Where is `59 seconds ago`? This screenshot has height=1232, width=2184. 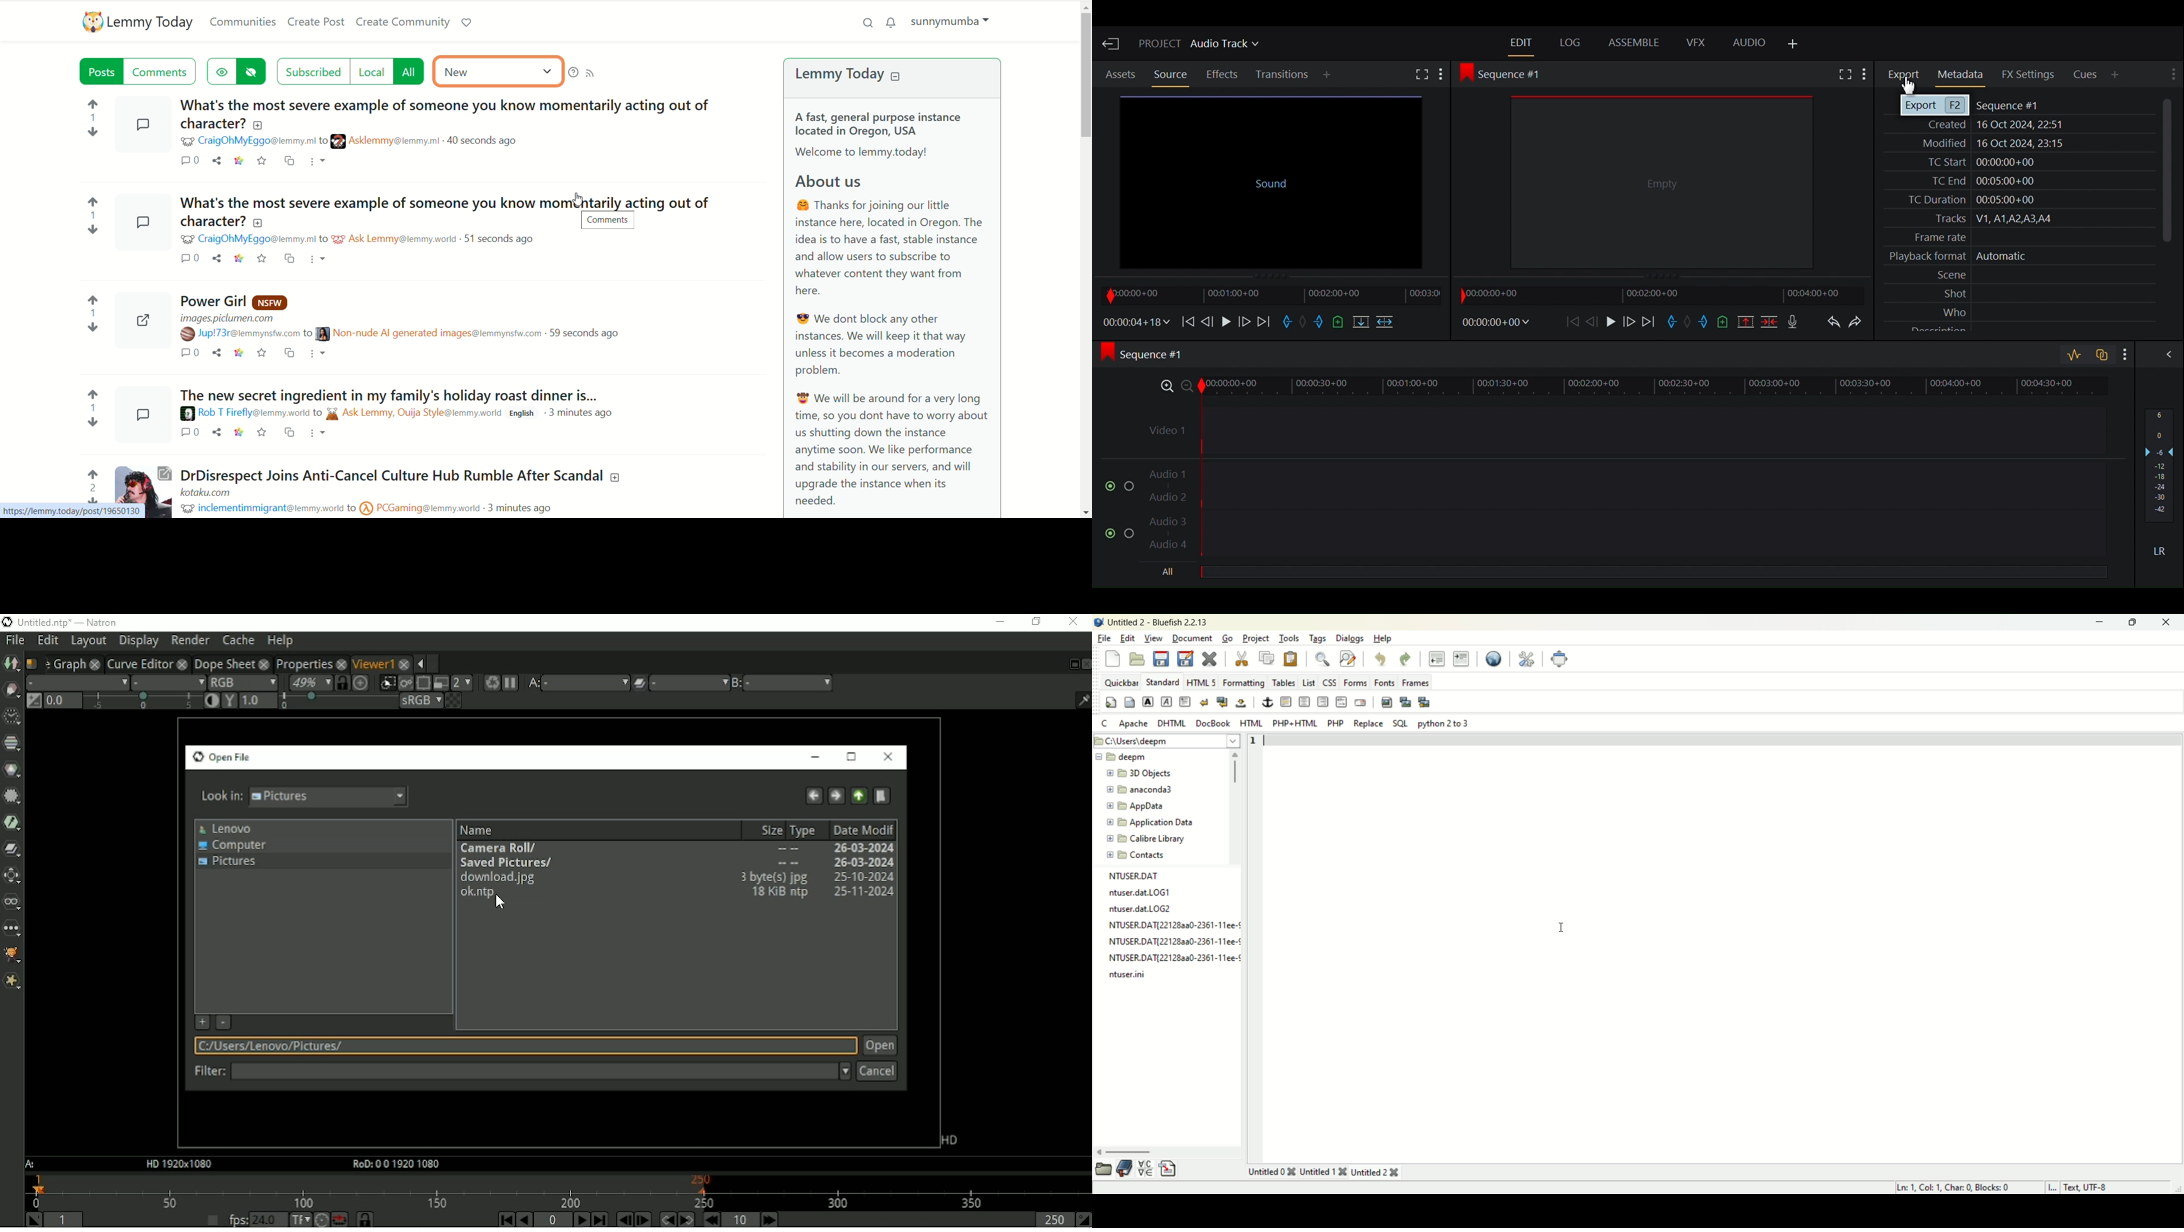
59 seconds ago is located at coordinates (588, 334).